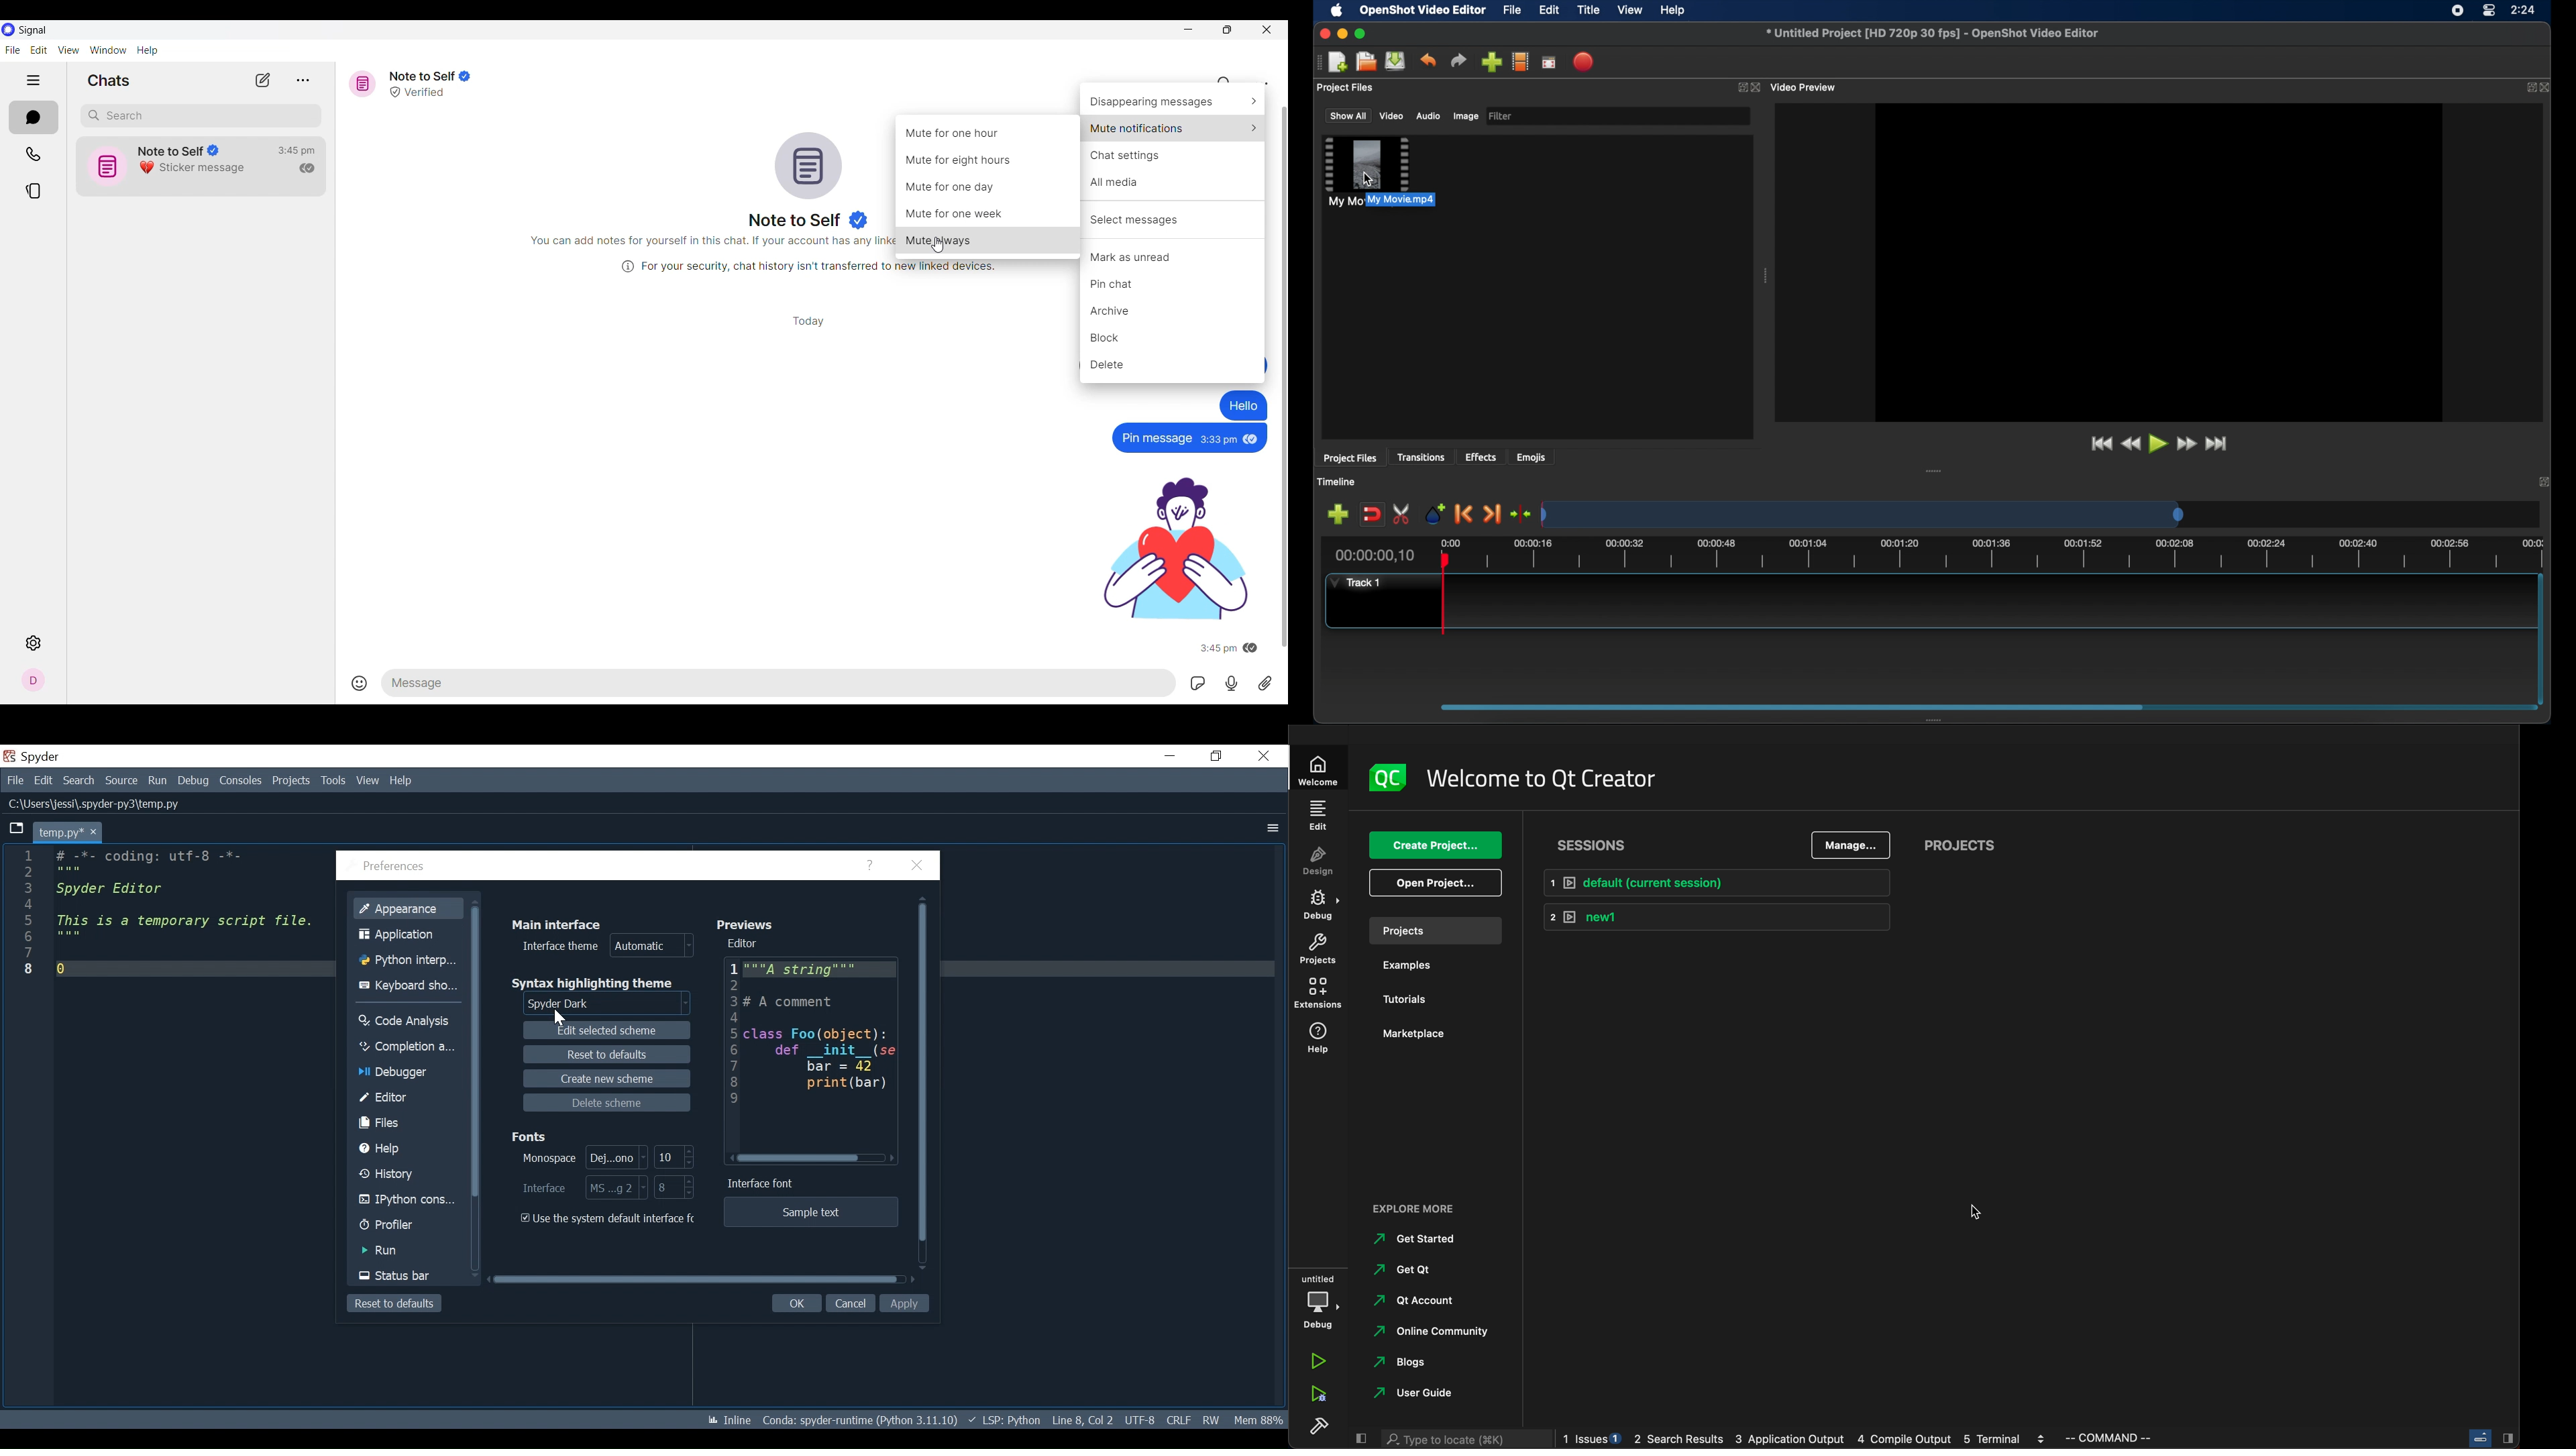 This screenshot has height=1456, width=2576. Describe the element at coordinates (241, 781) in the screenshot. I see `Consoles` at that location.